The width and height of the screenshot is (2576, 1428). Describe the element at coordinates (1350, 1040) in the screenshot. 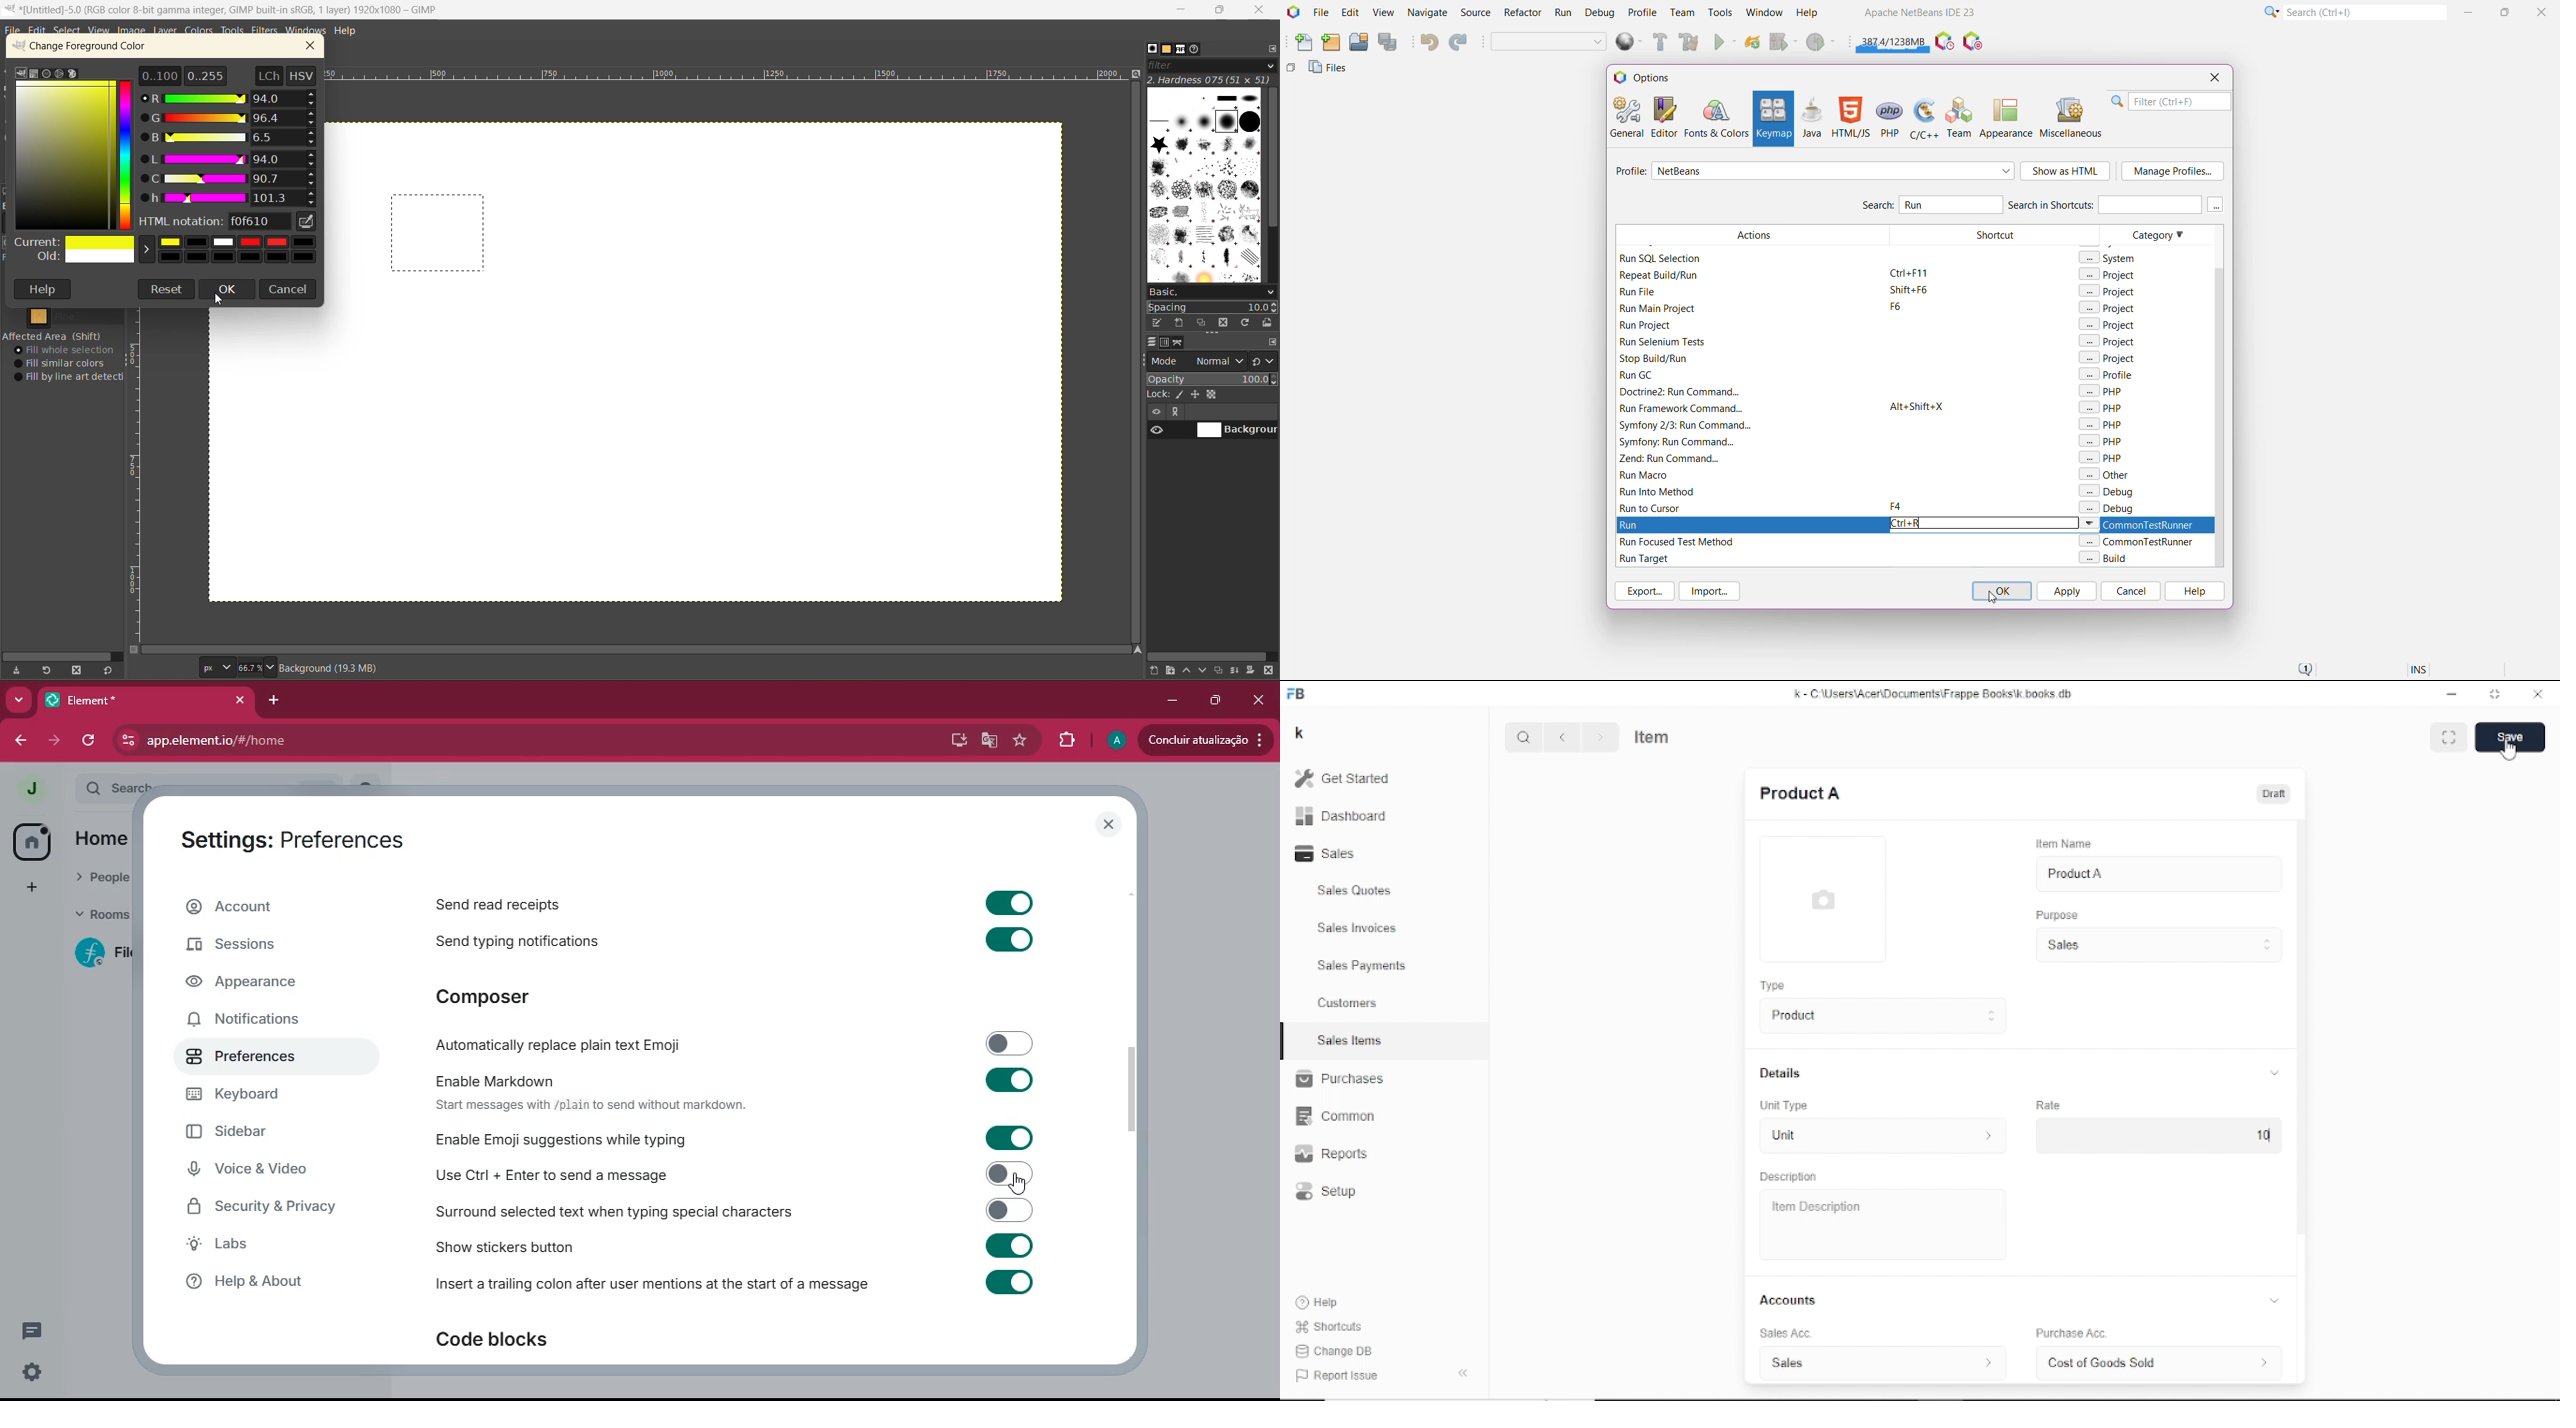

I see `Sales Items` at that location.